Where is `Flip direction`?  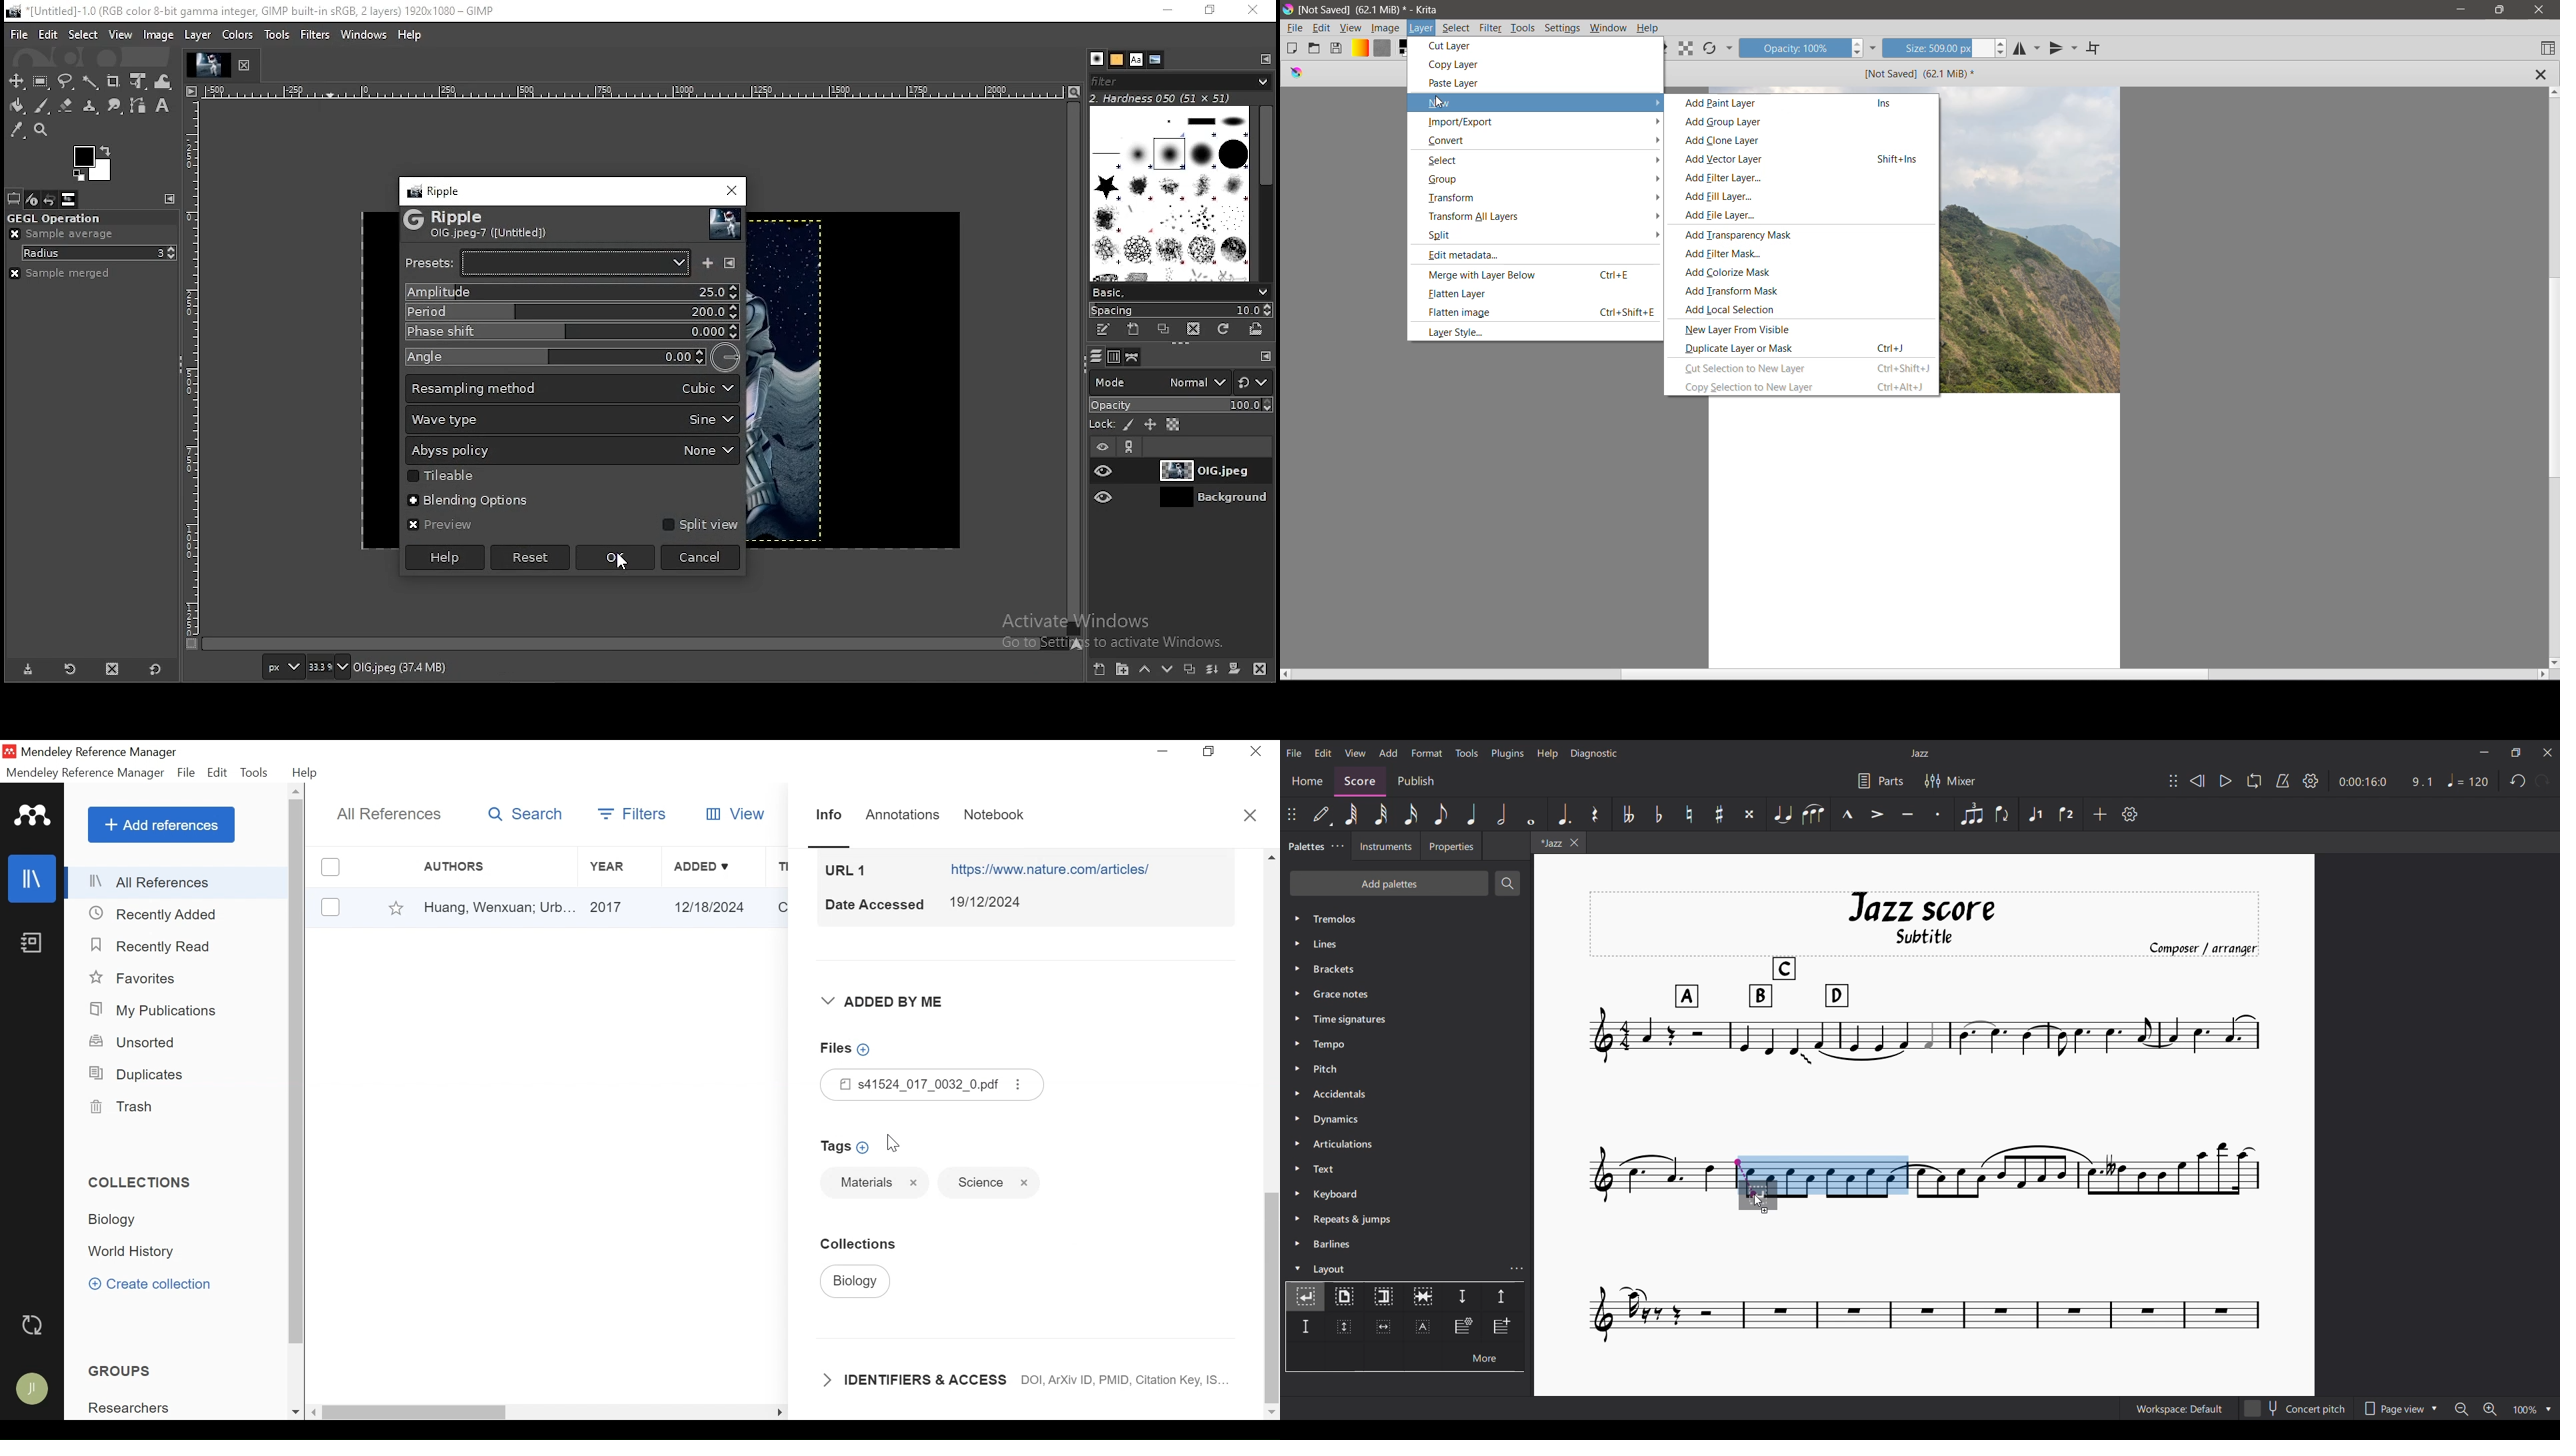
Flip direction is located at coordinates (2002, 814).